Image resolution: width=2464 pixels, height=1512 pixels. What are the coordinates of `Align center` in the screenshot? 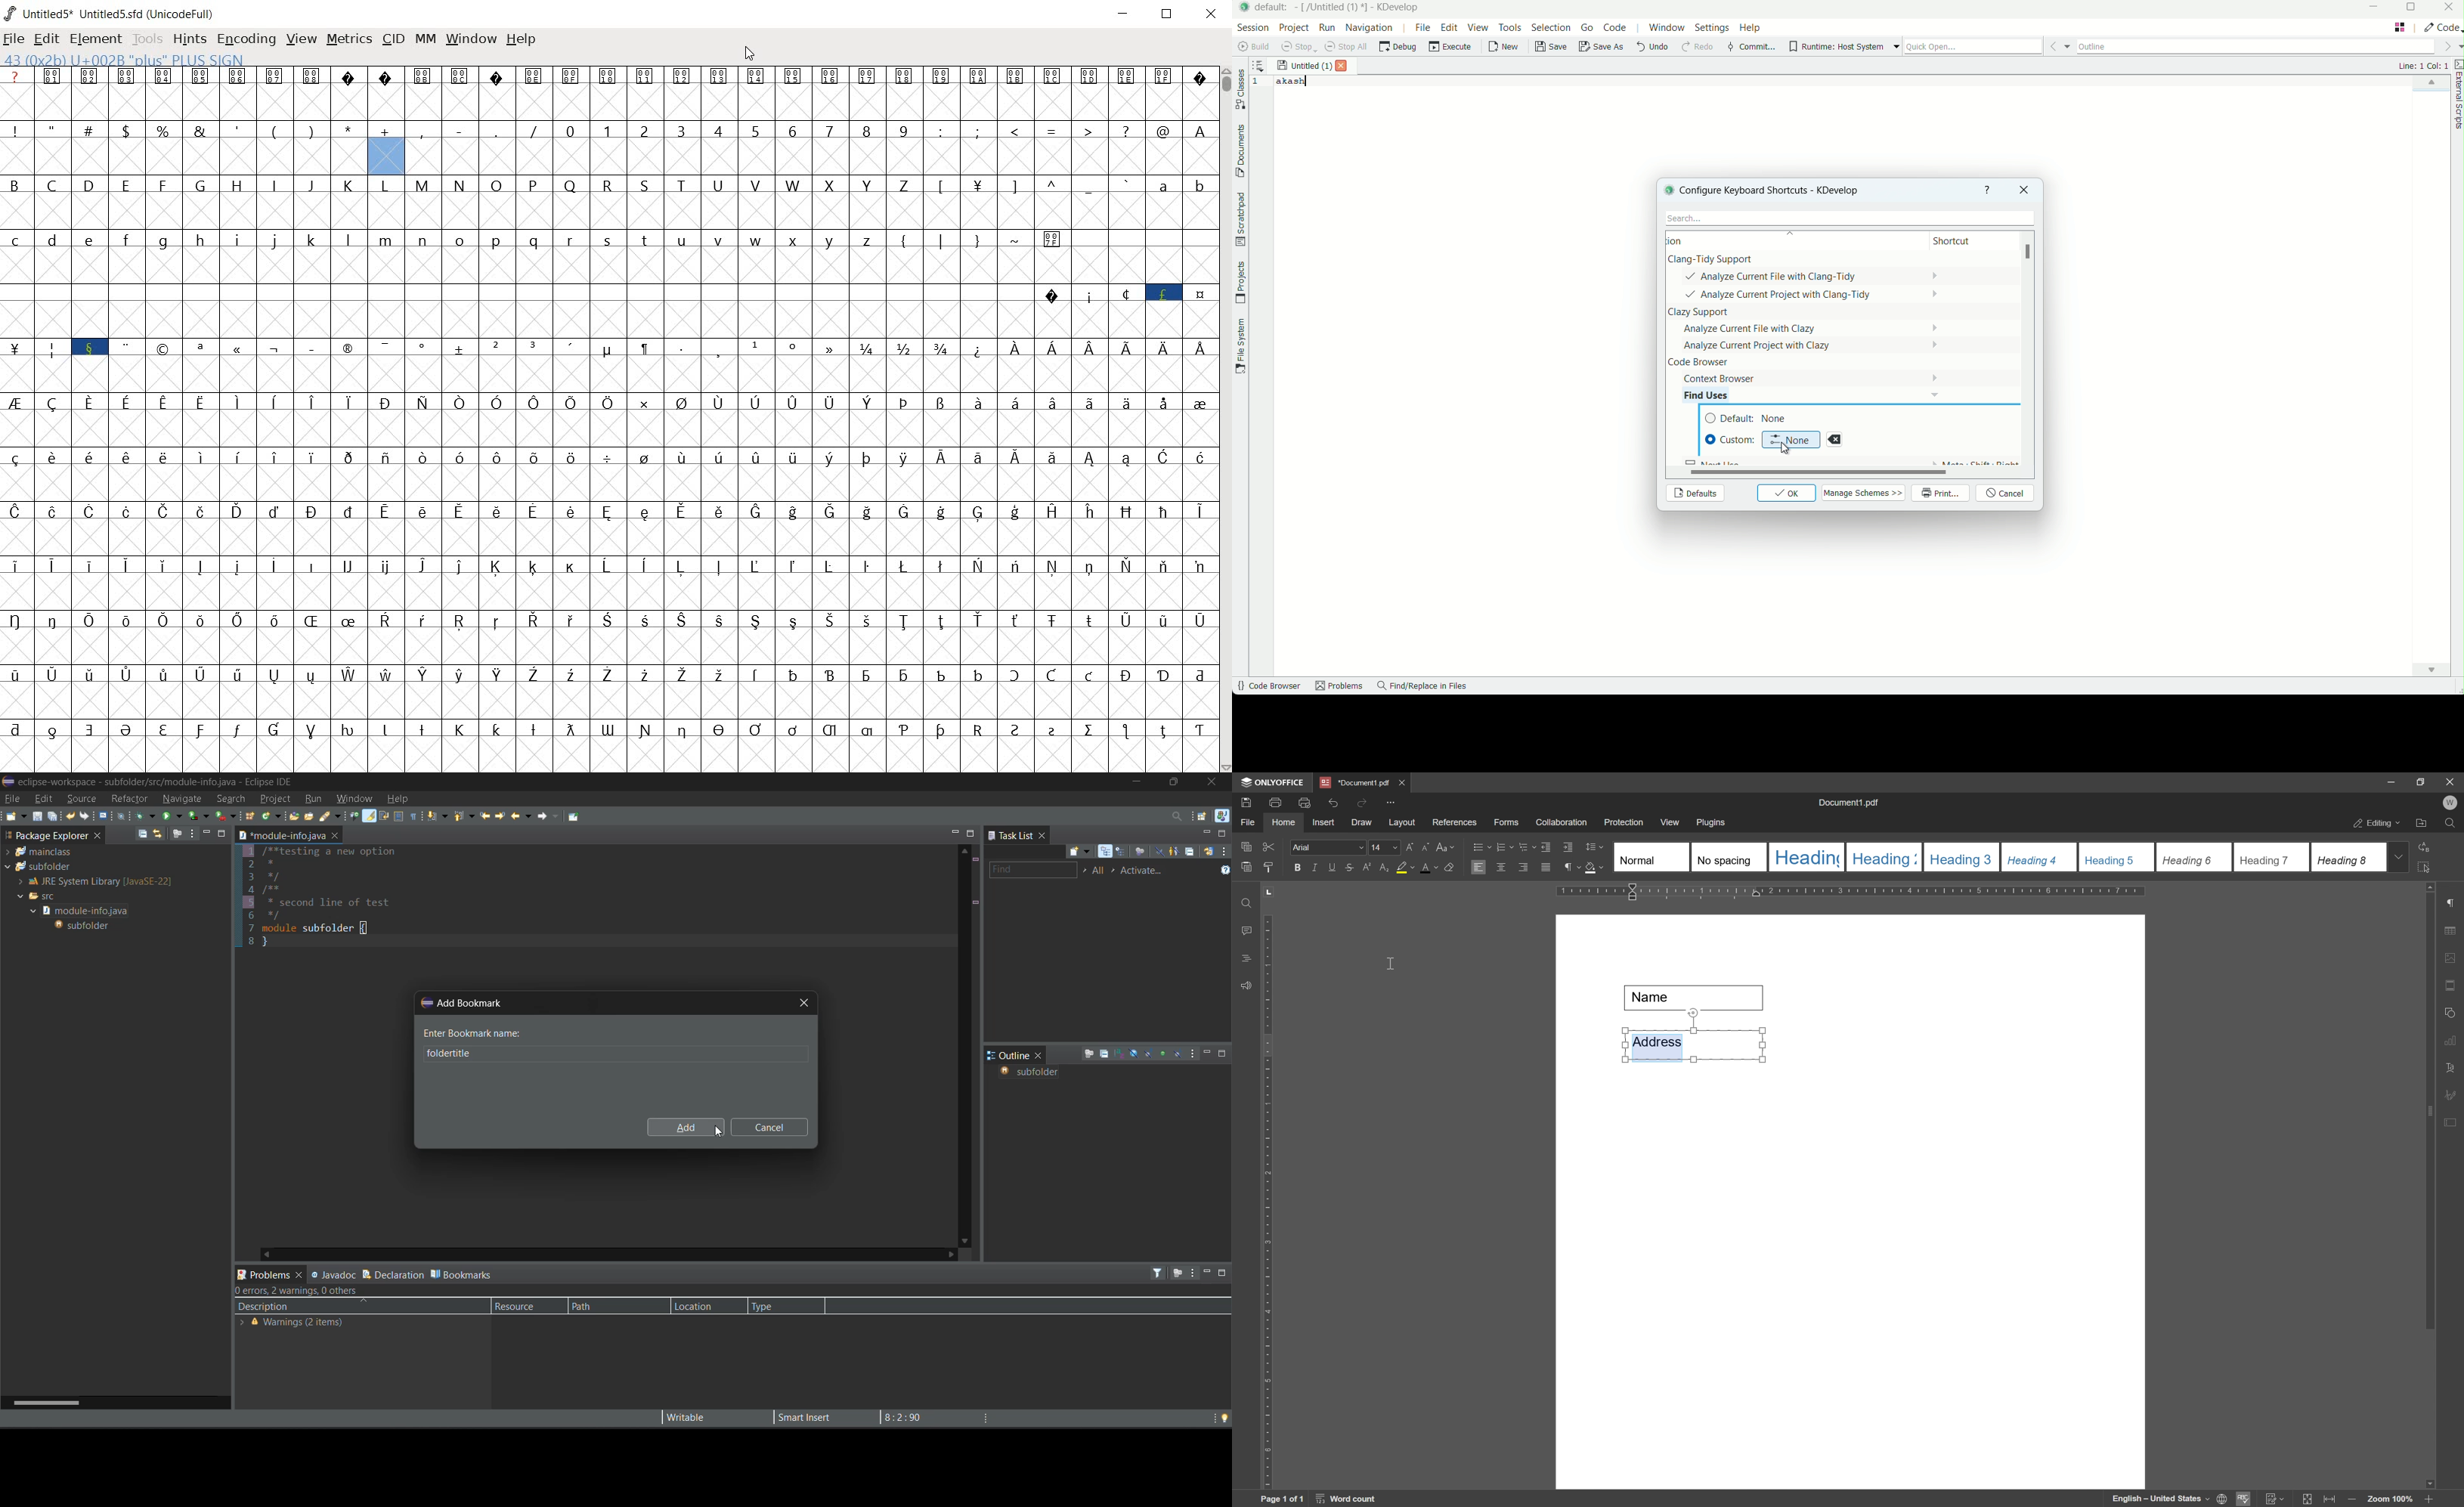 It's located at (1501, 866).